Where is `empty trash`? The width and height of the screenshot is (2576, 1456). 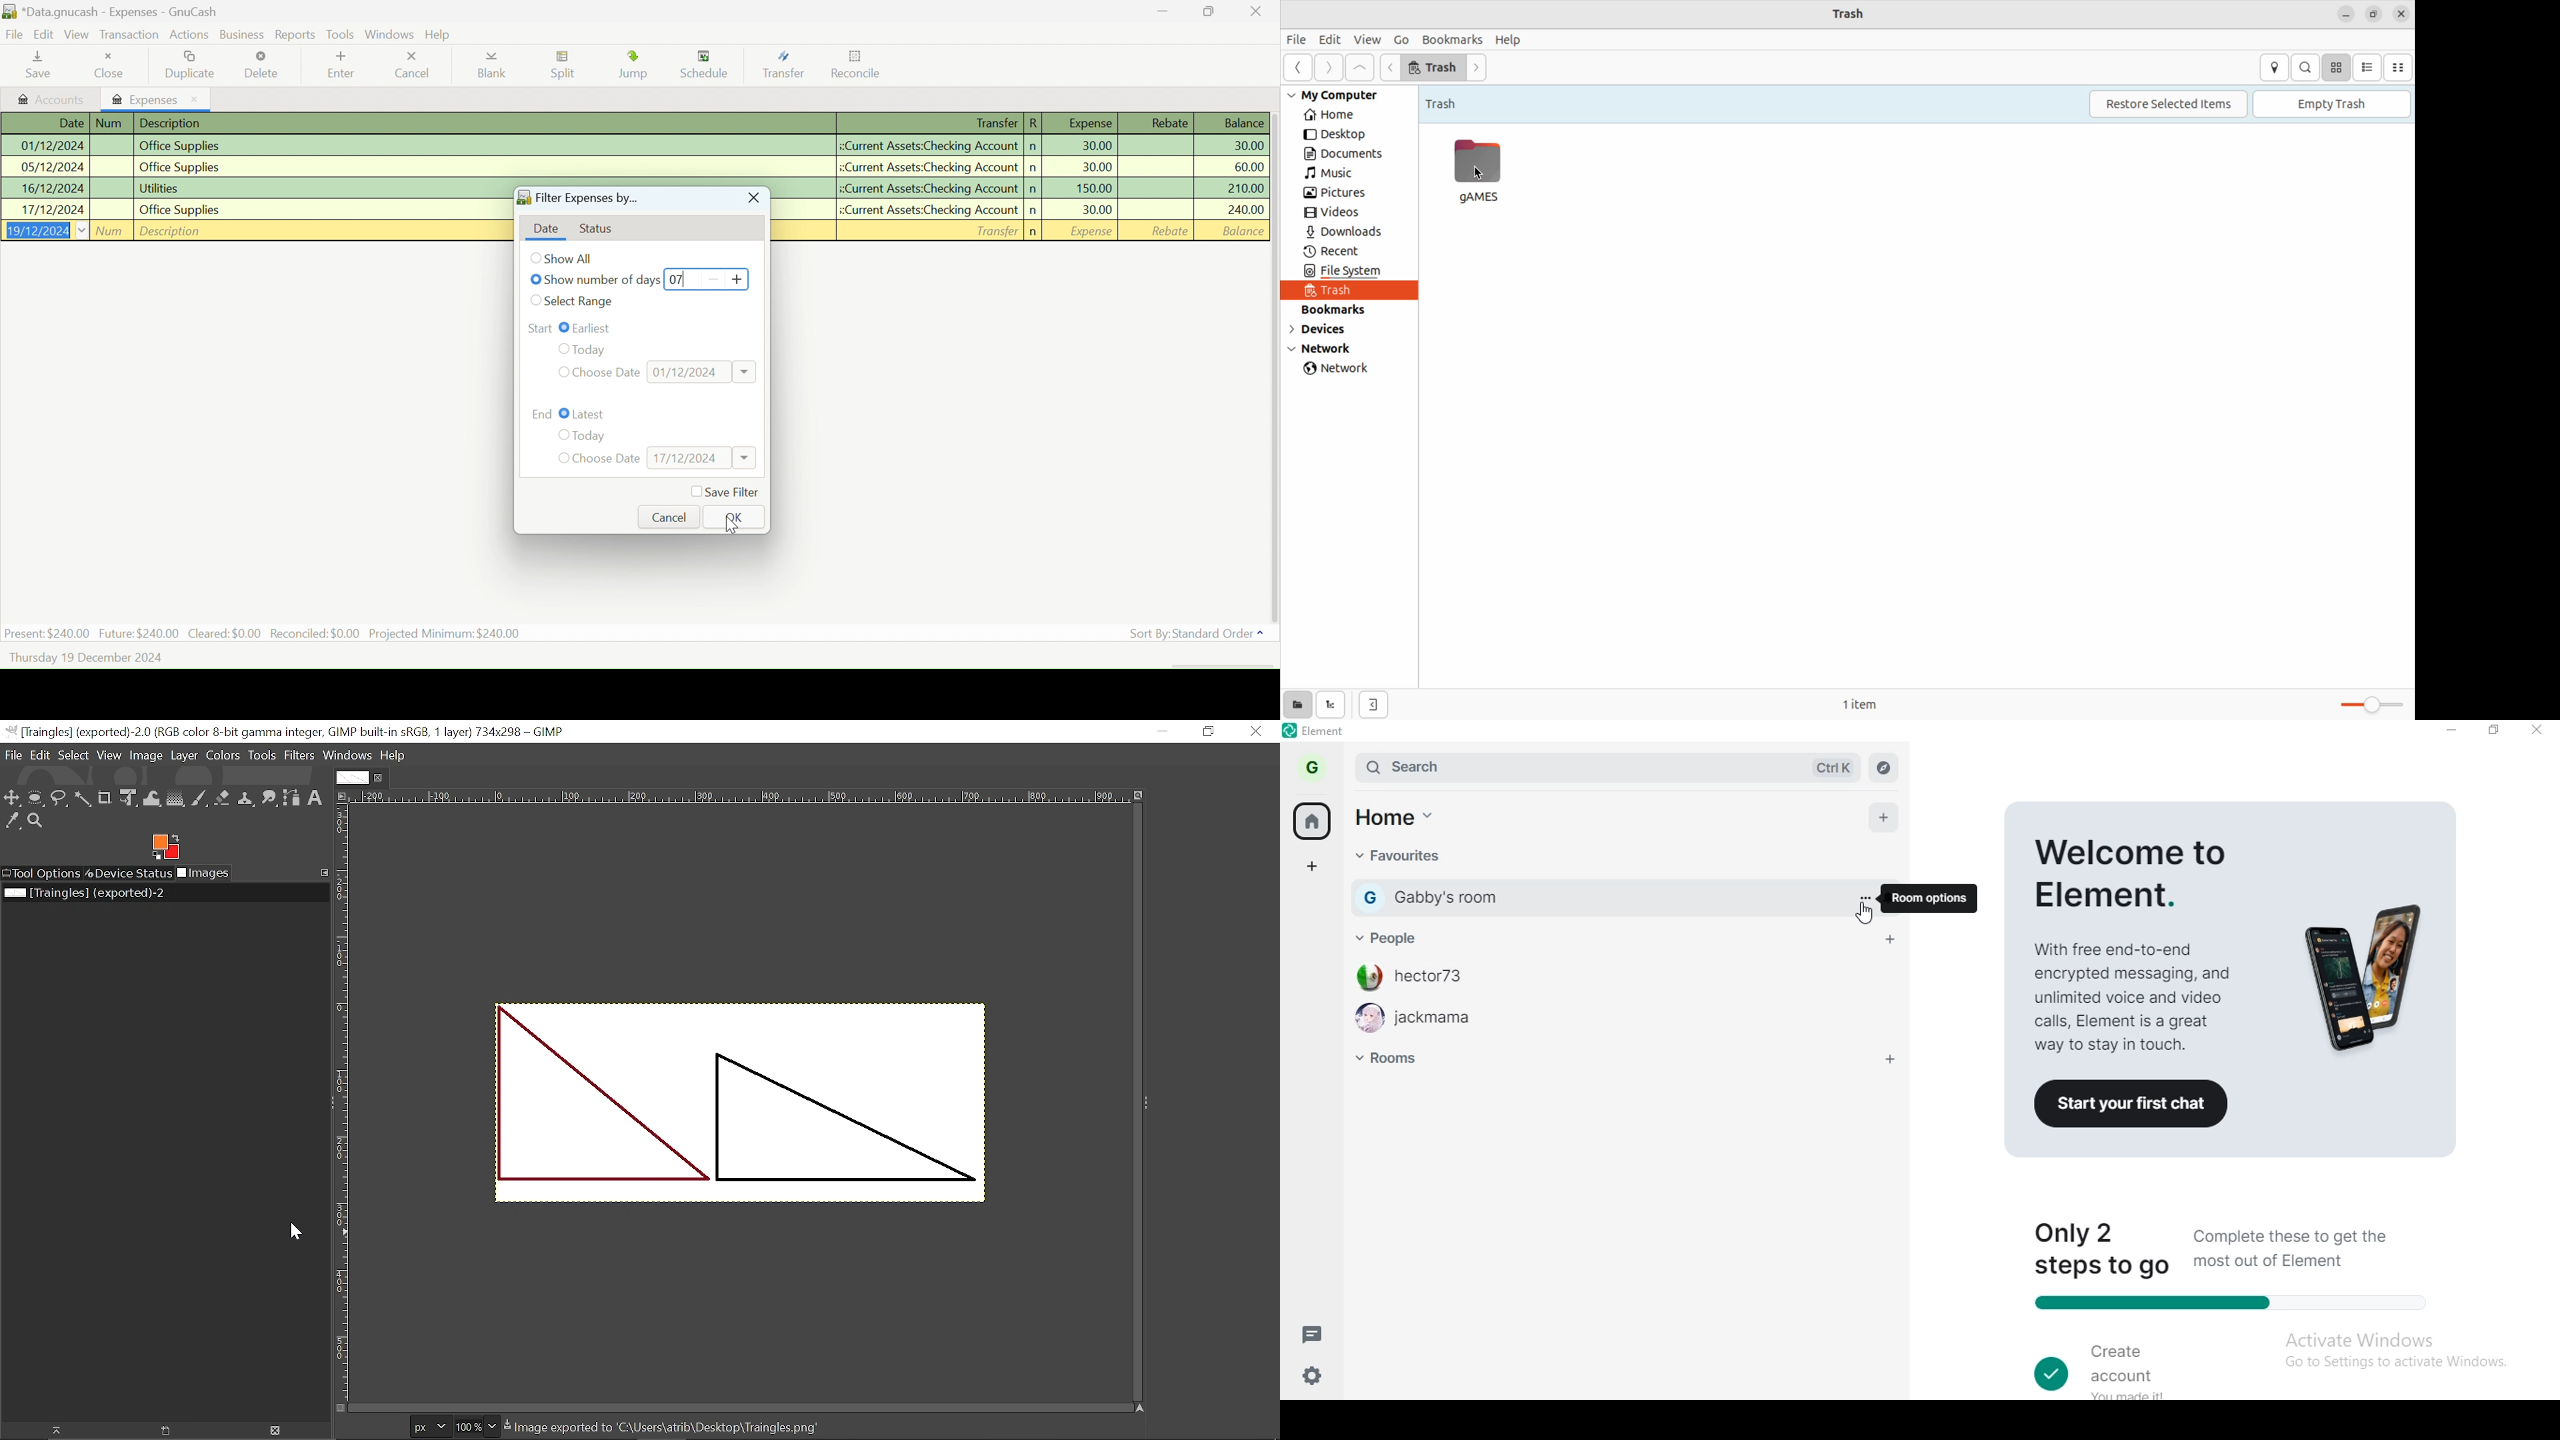 empty trash is located at coordinates (2332, 104).